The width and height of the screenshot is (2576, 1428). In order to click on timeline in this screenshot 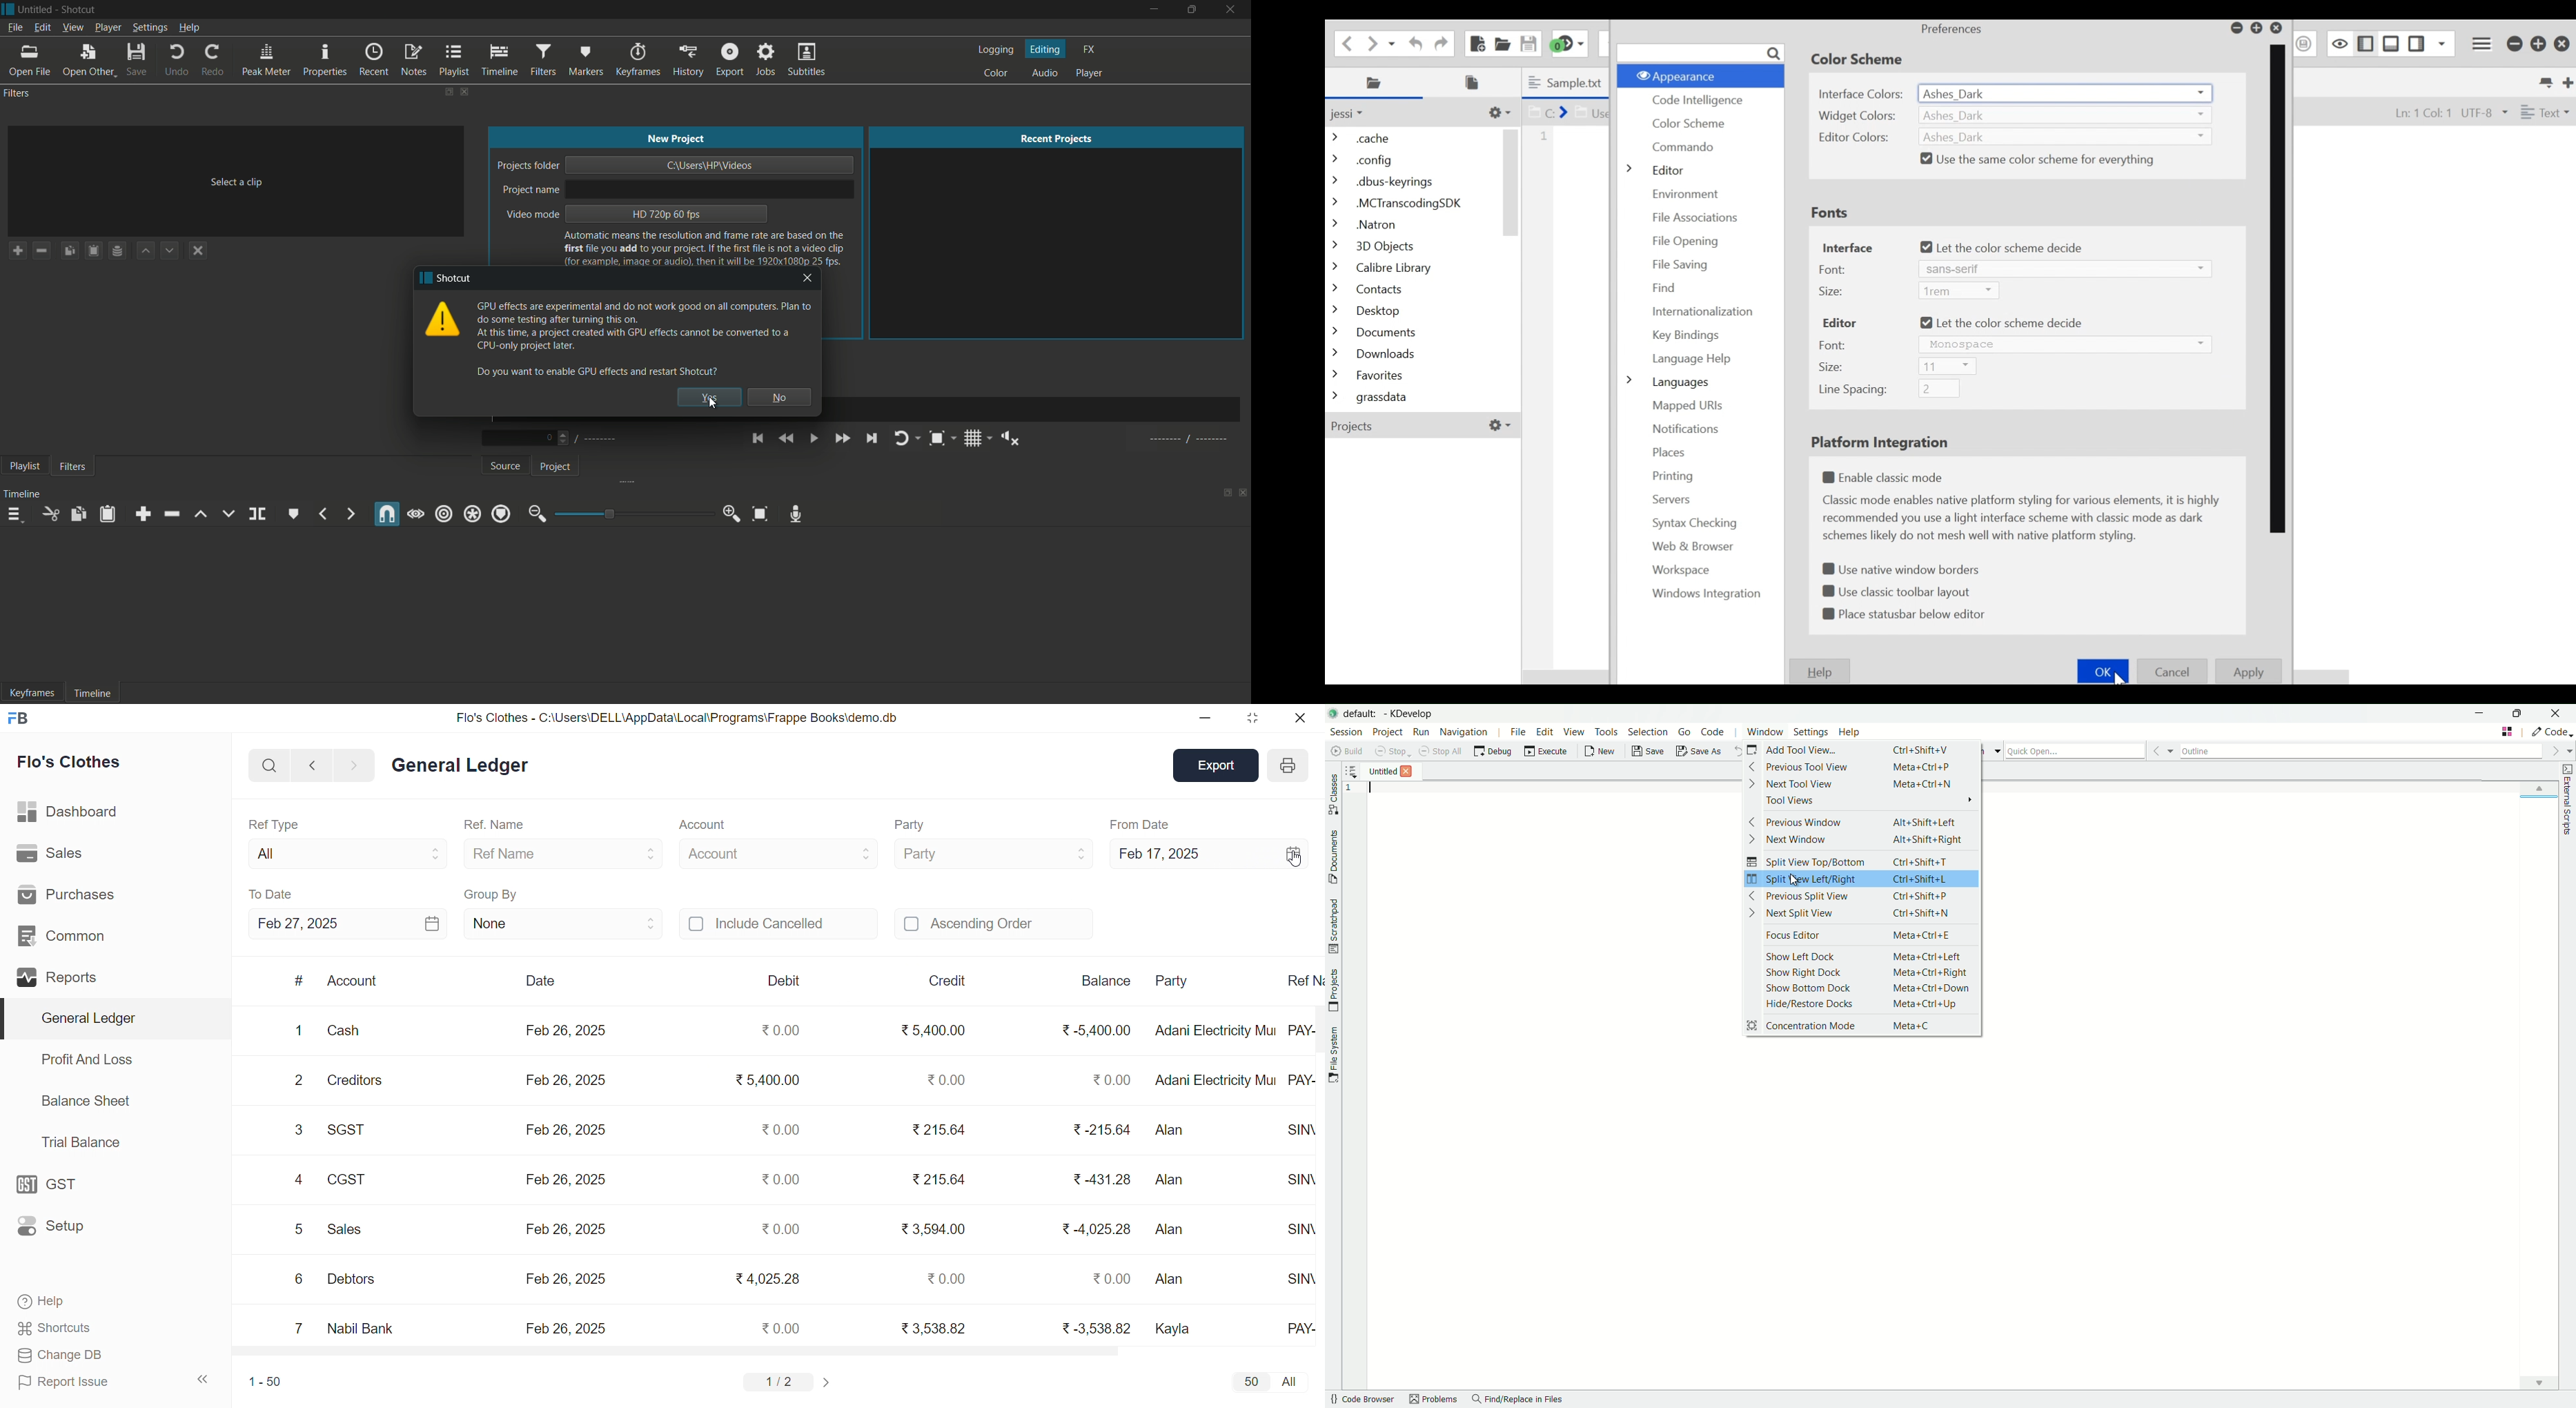, I will do `click(499, 60)`.